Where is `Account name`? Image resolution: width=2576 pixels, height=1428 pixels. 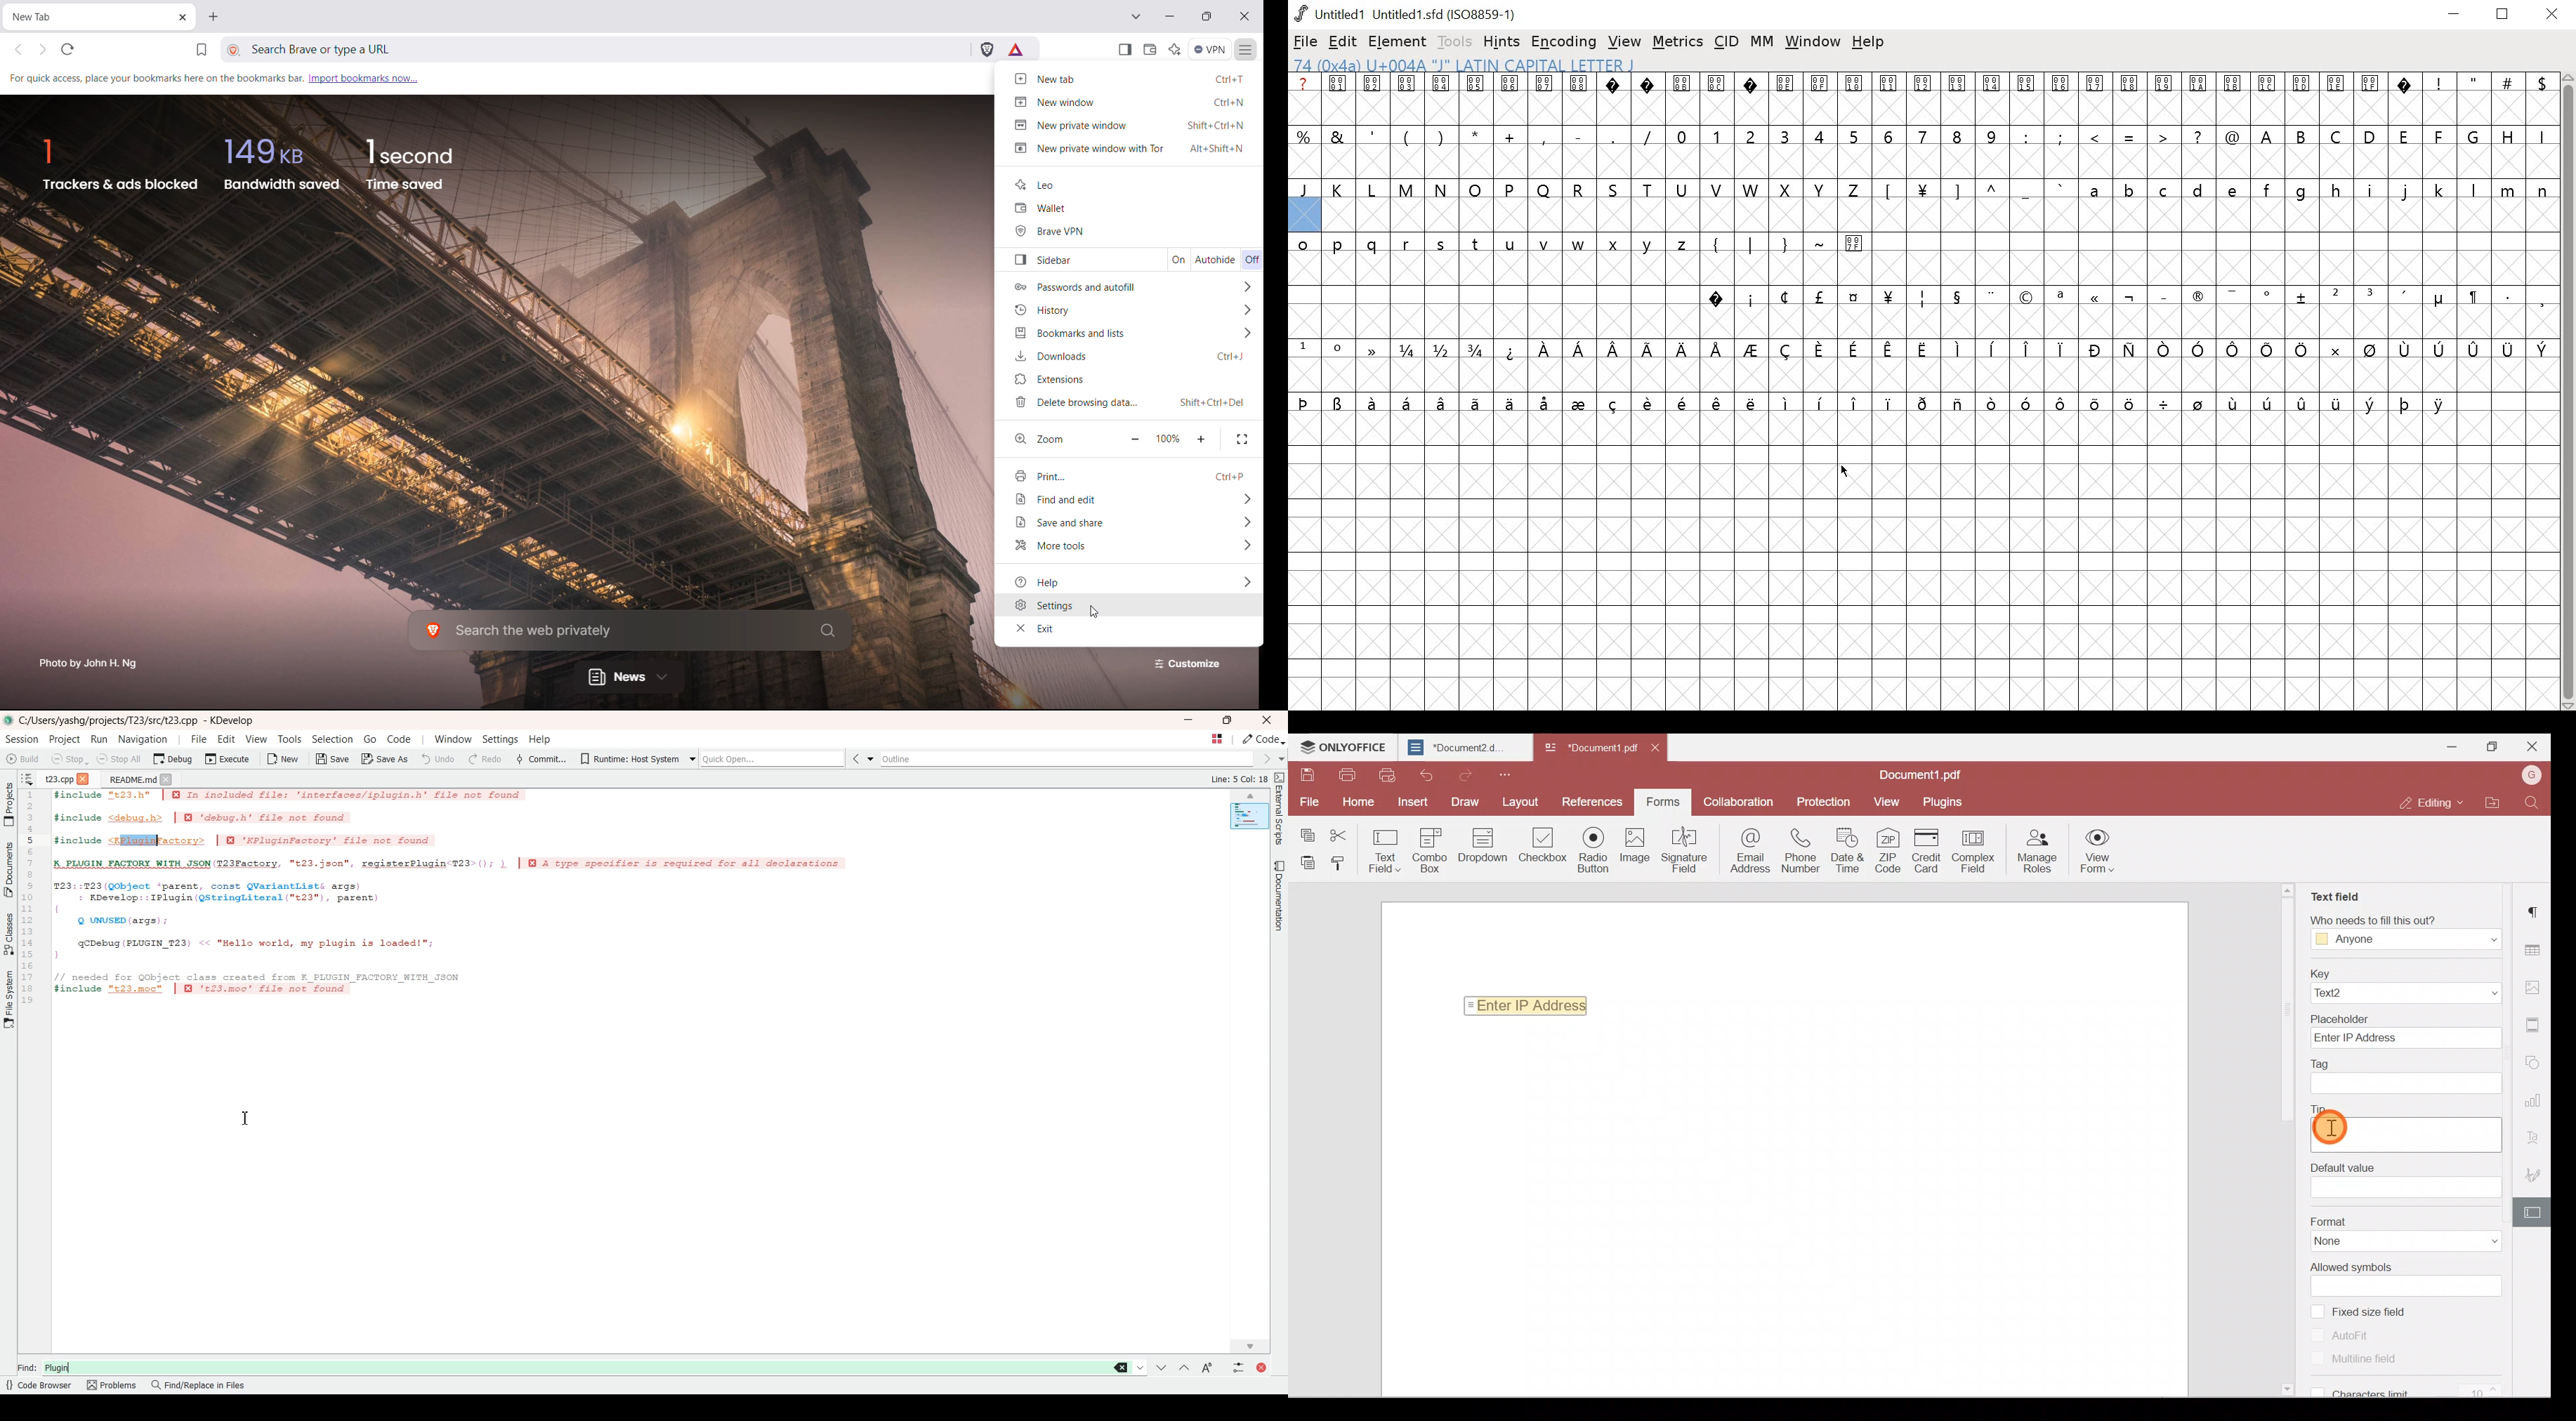 Account name is located at coordinates (2531, 774).